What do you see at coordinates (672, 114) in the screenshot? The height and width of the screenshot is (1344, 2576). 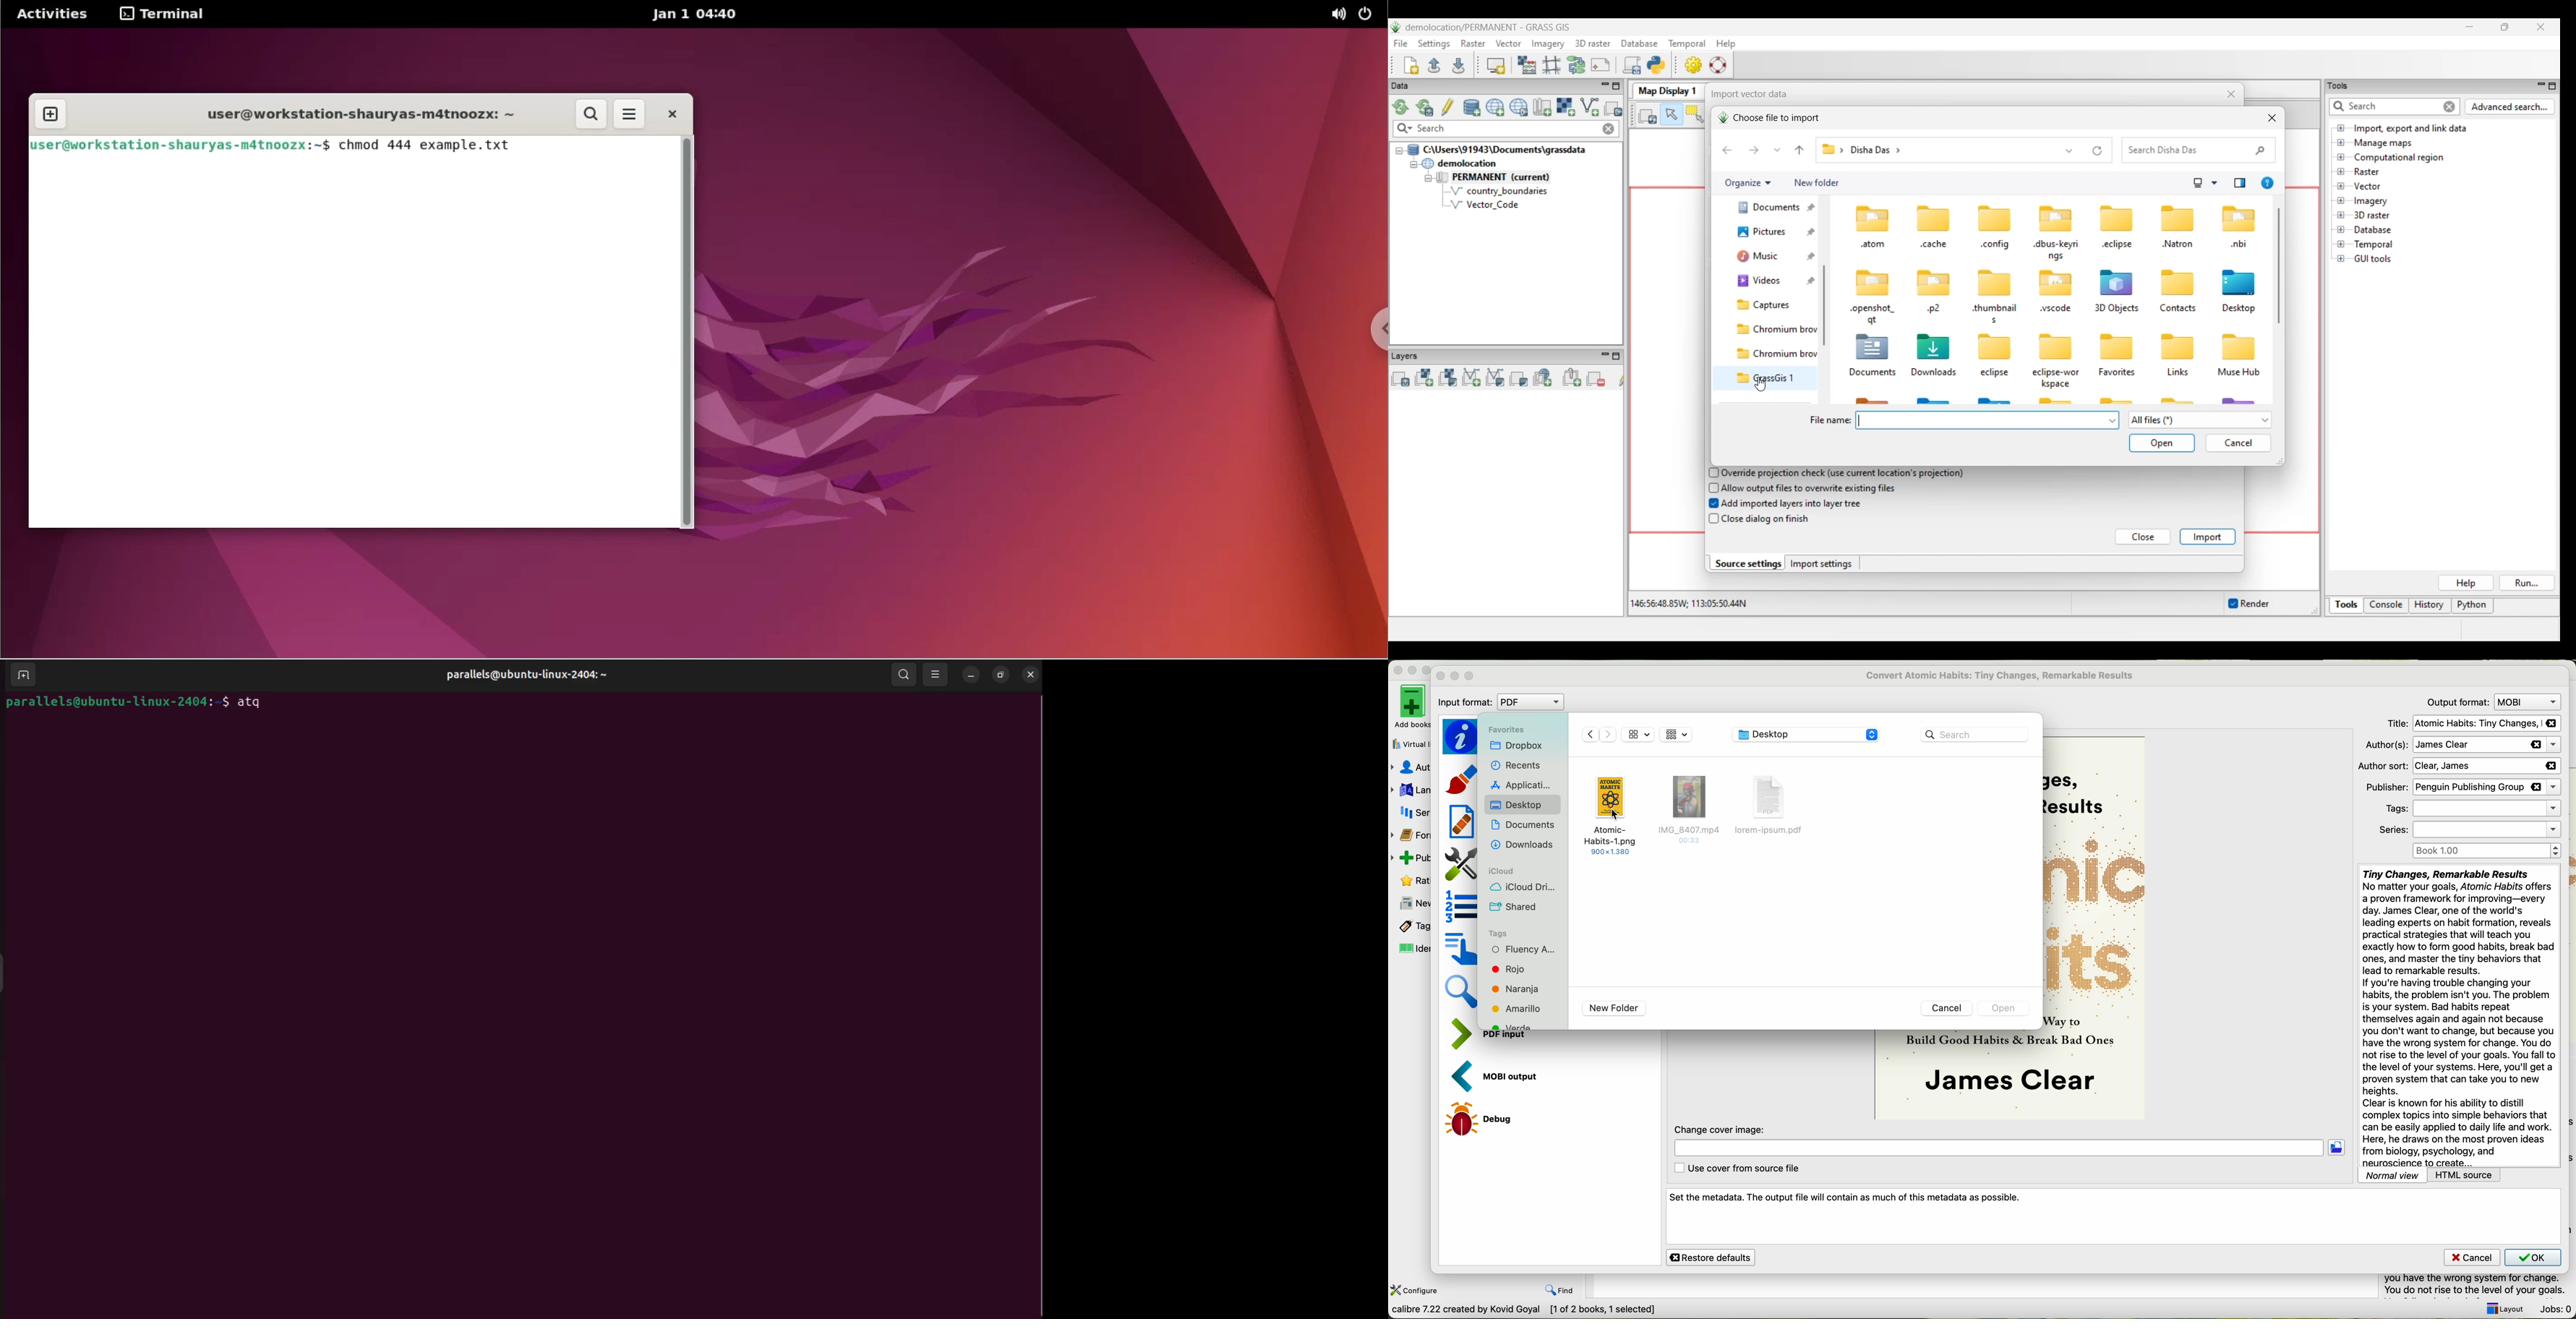 I see `close` at bounding box center [672, 114].